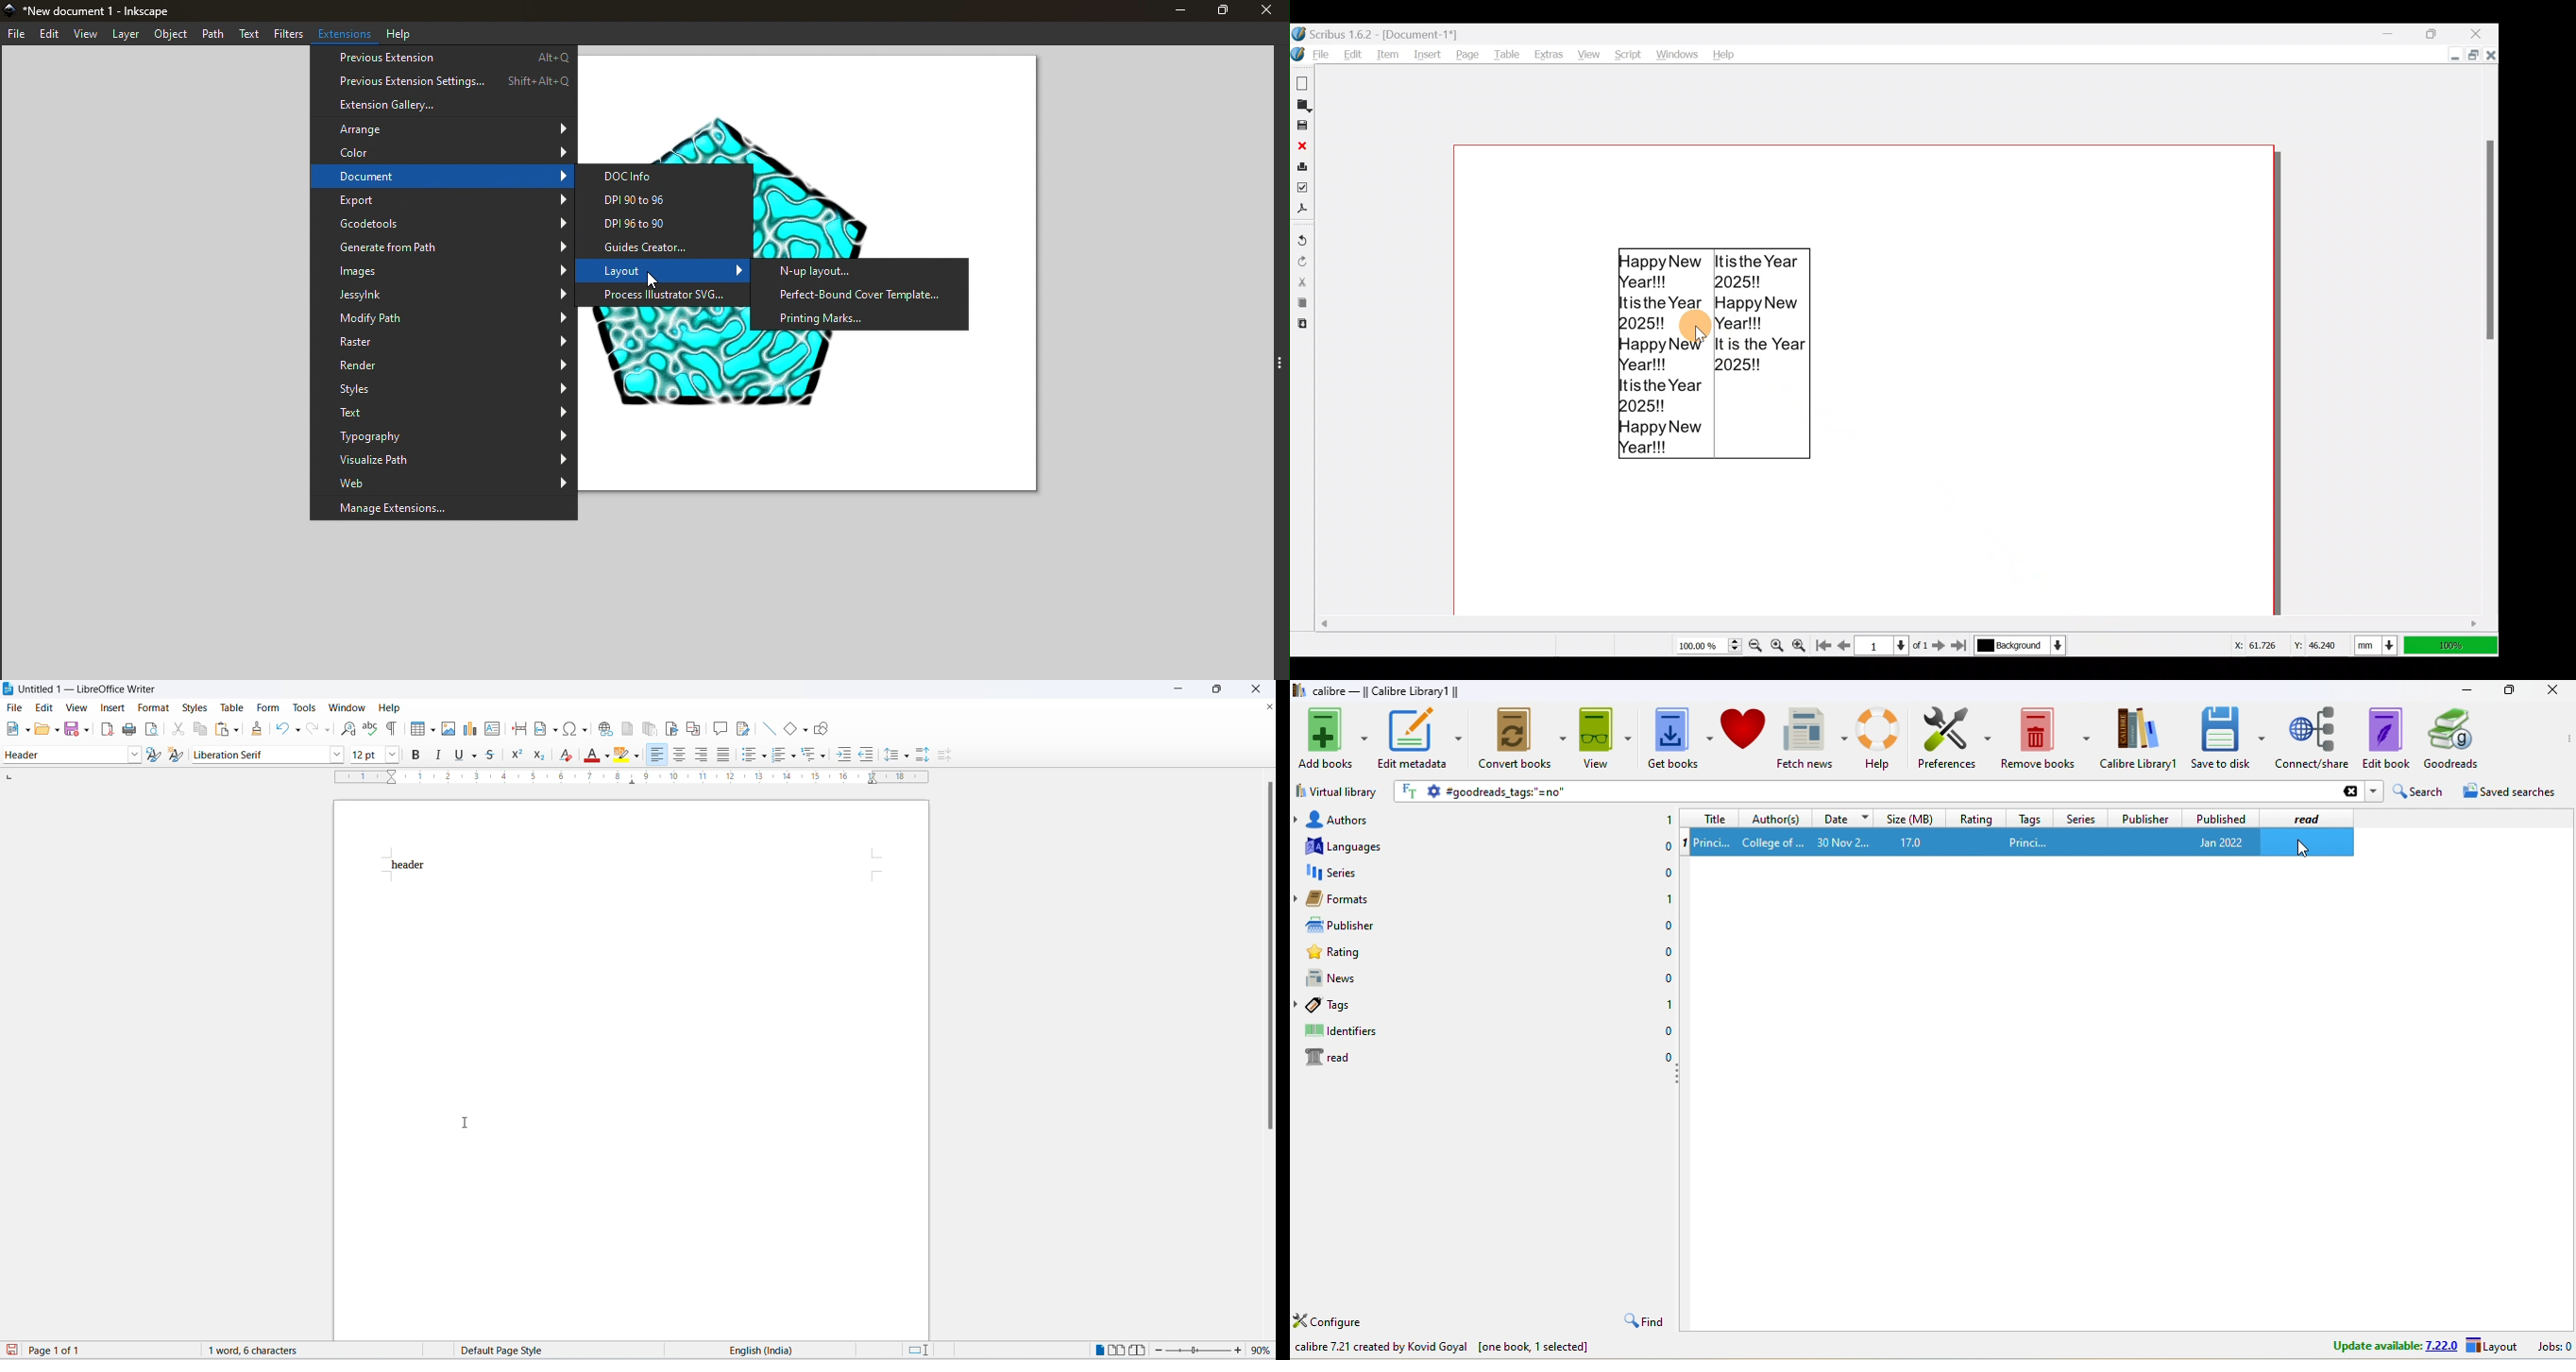  Describe the element at coordinates (1301, 304) in the screenshot. I see `Copy` at that location.